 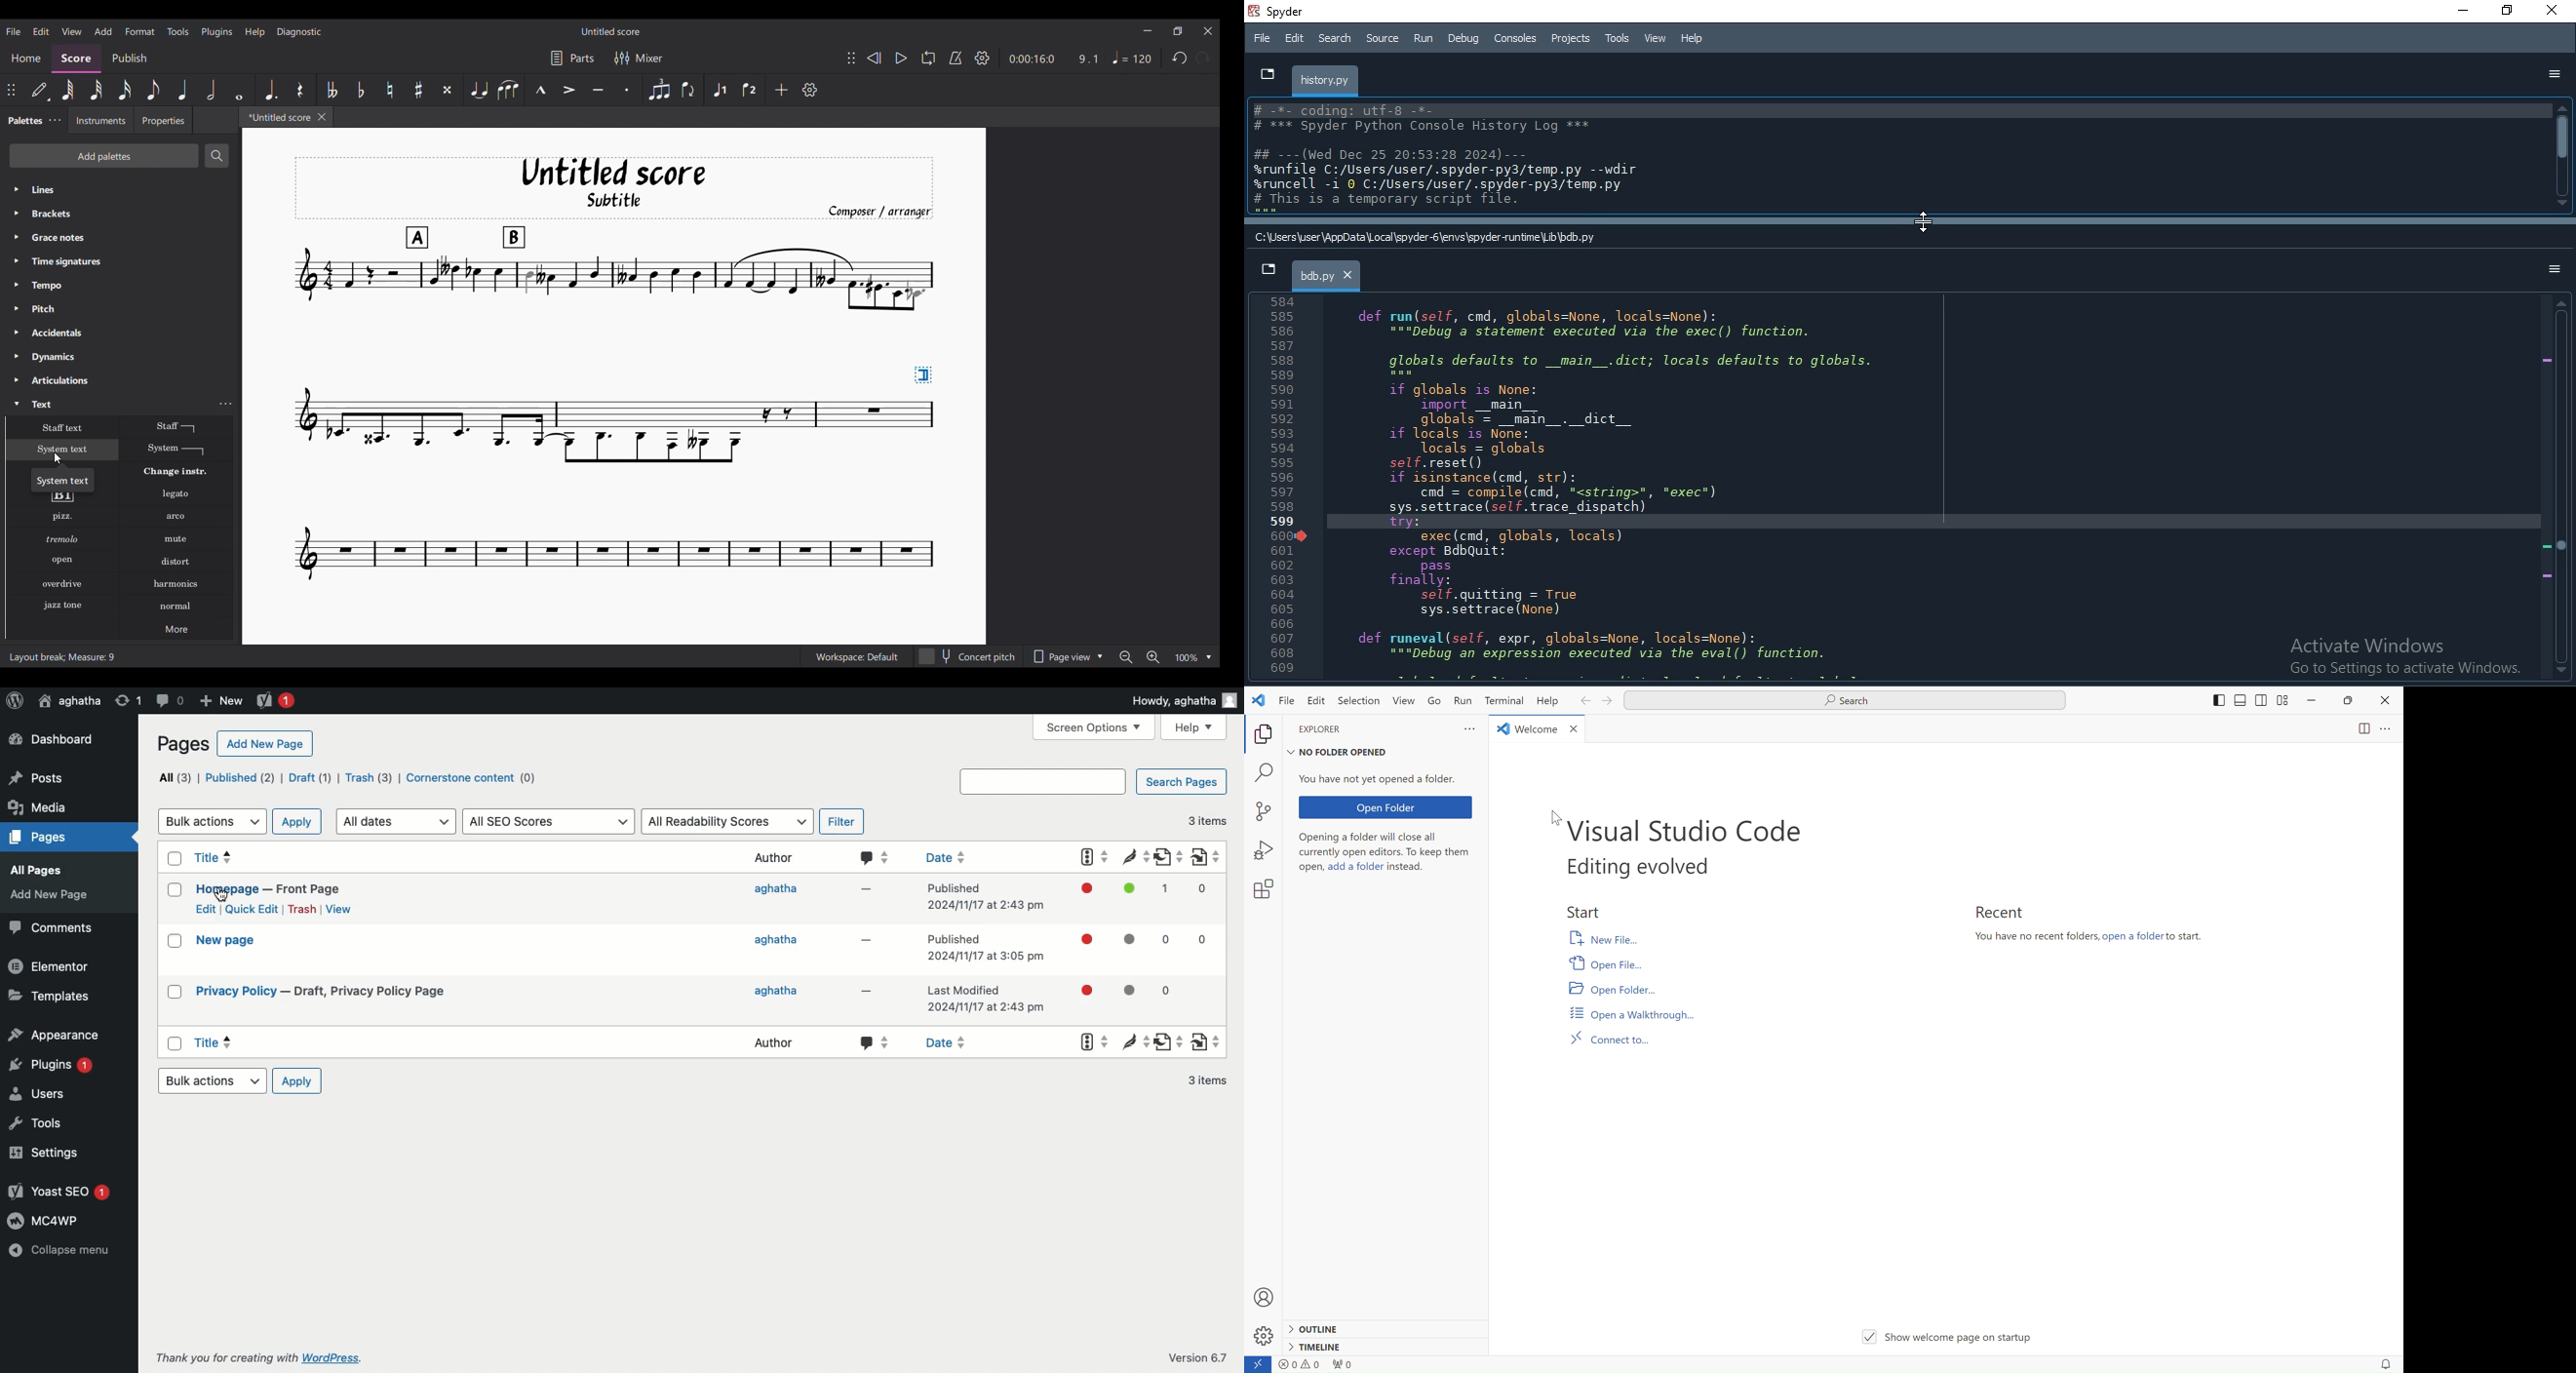 I want to click on settings, so click(x=1271, y=888).